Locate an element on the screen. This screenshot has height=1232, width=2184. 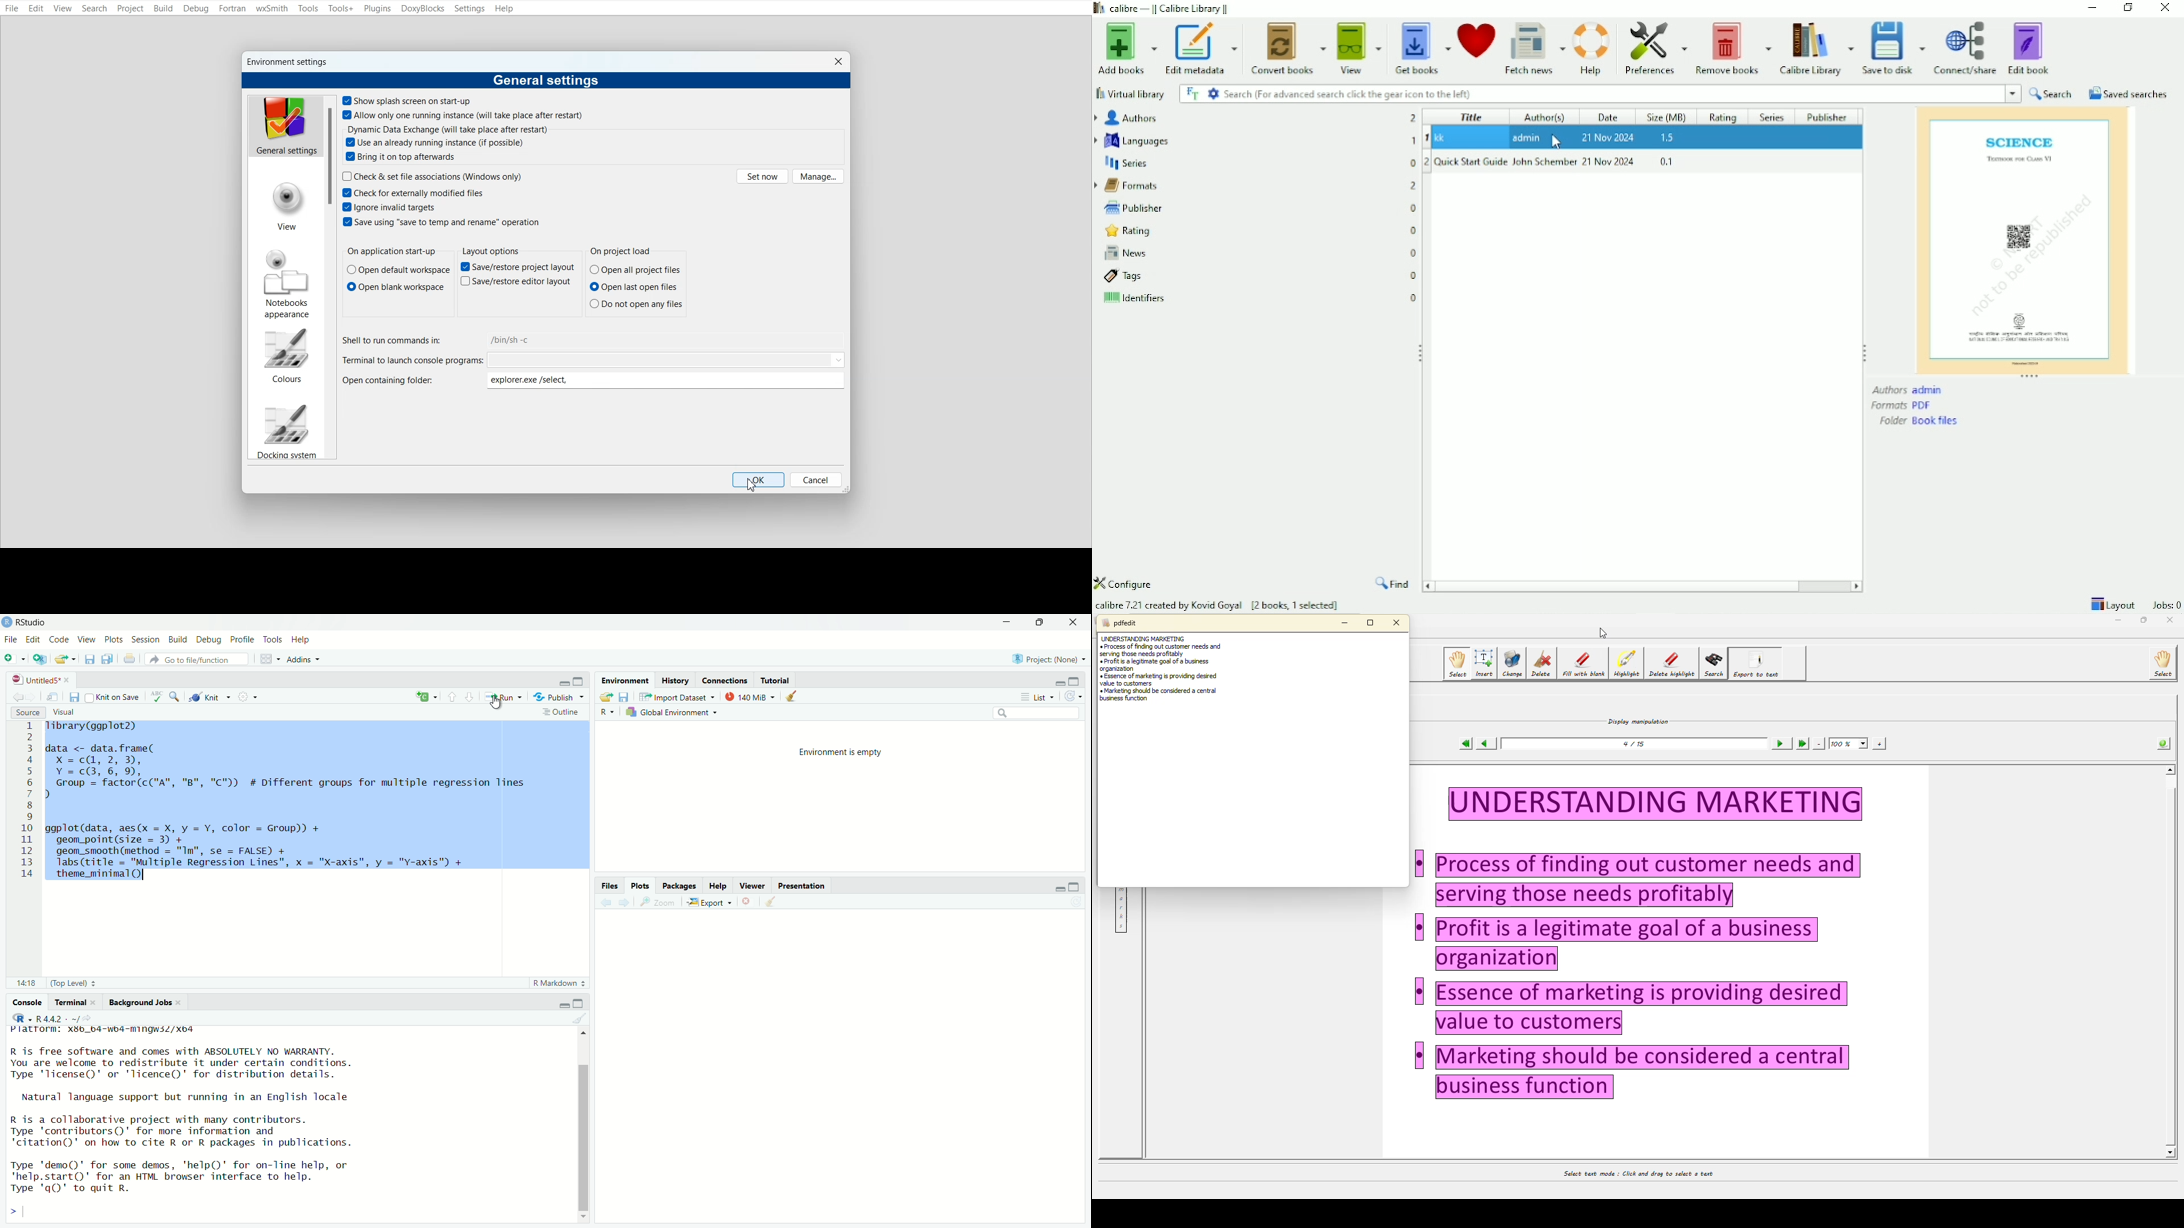
Addins is located at coordinates (306, 658).